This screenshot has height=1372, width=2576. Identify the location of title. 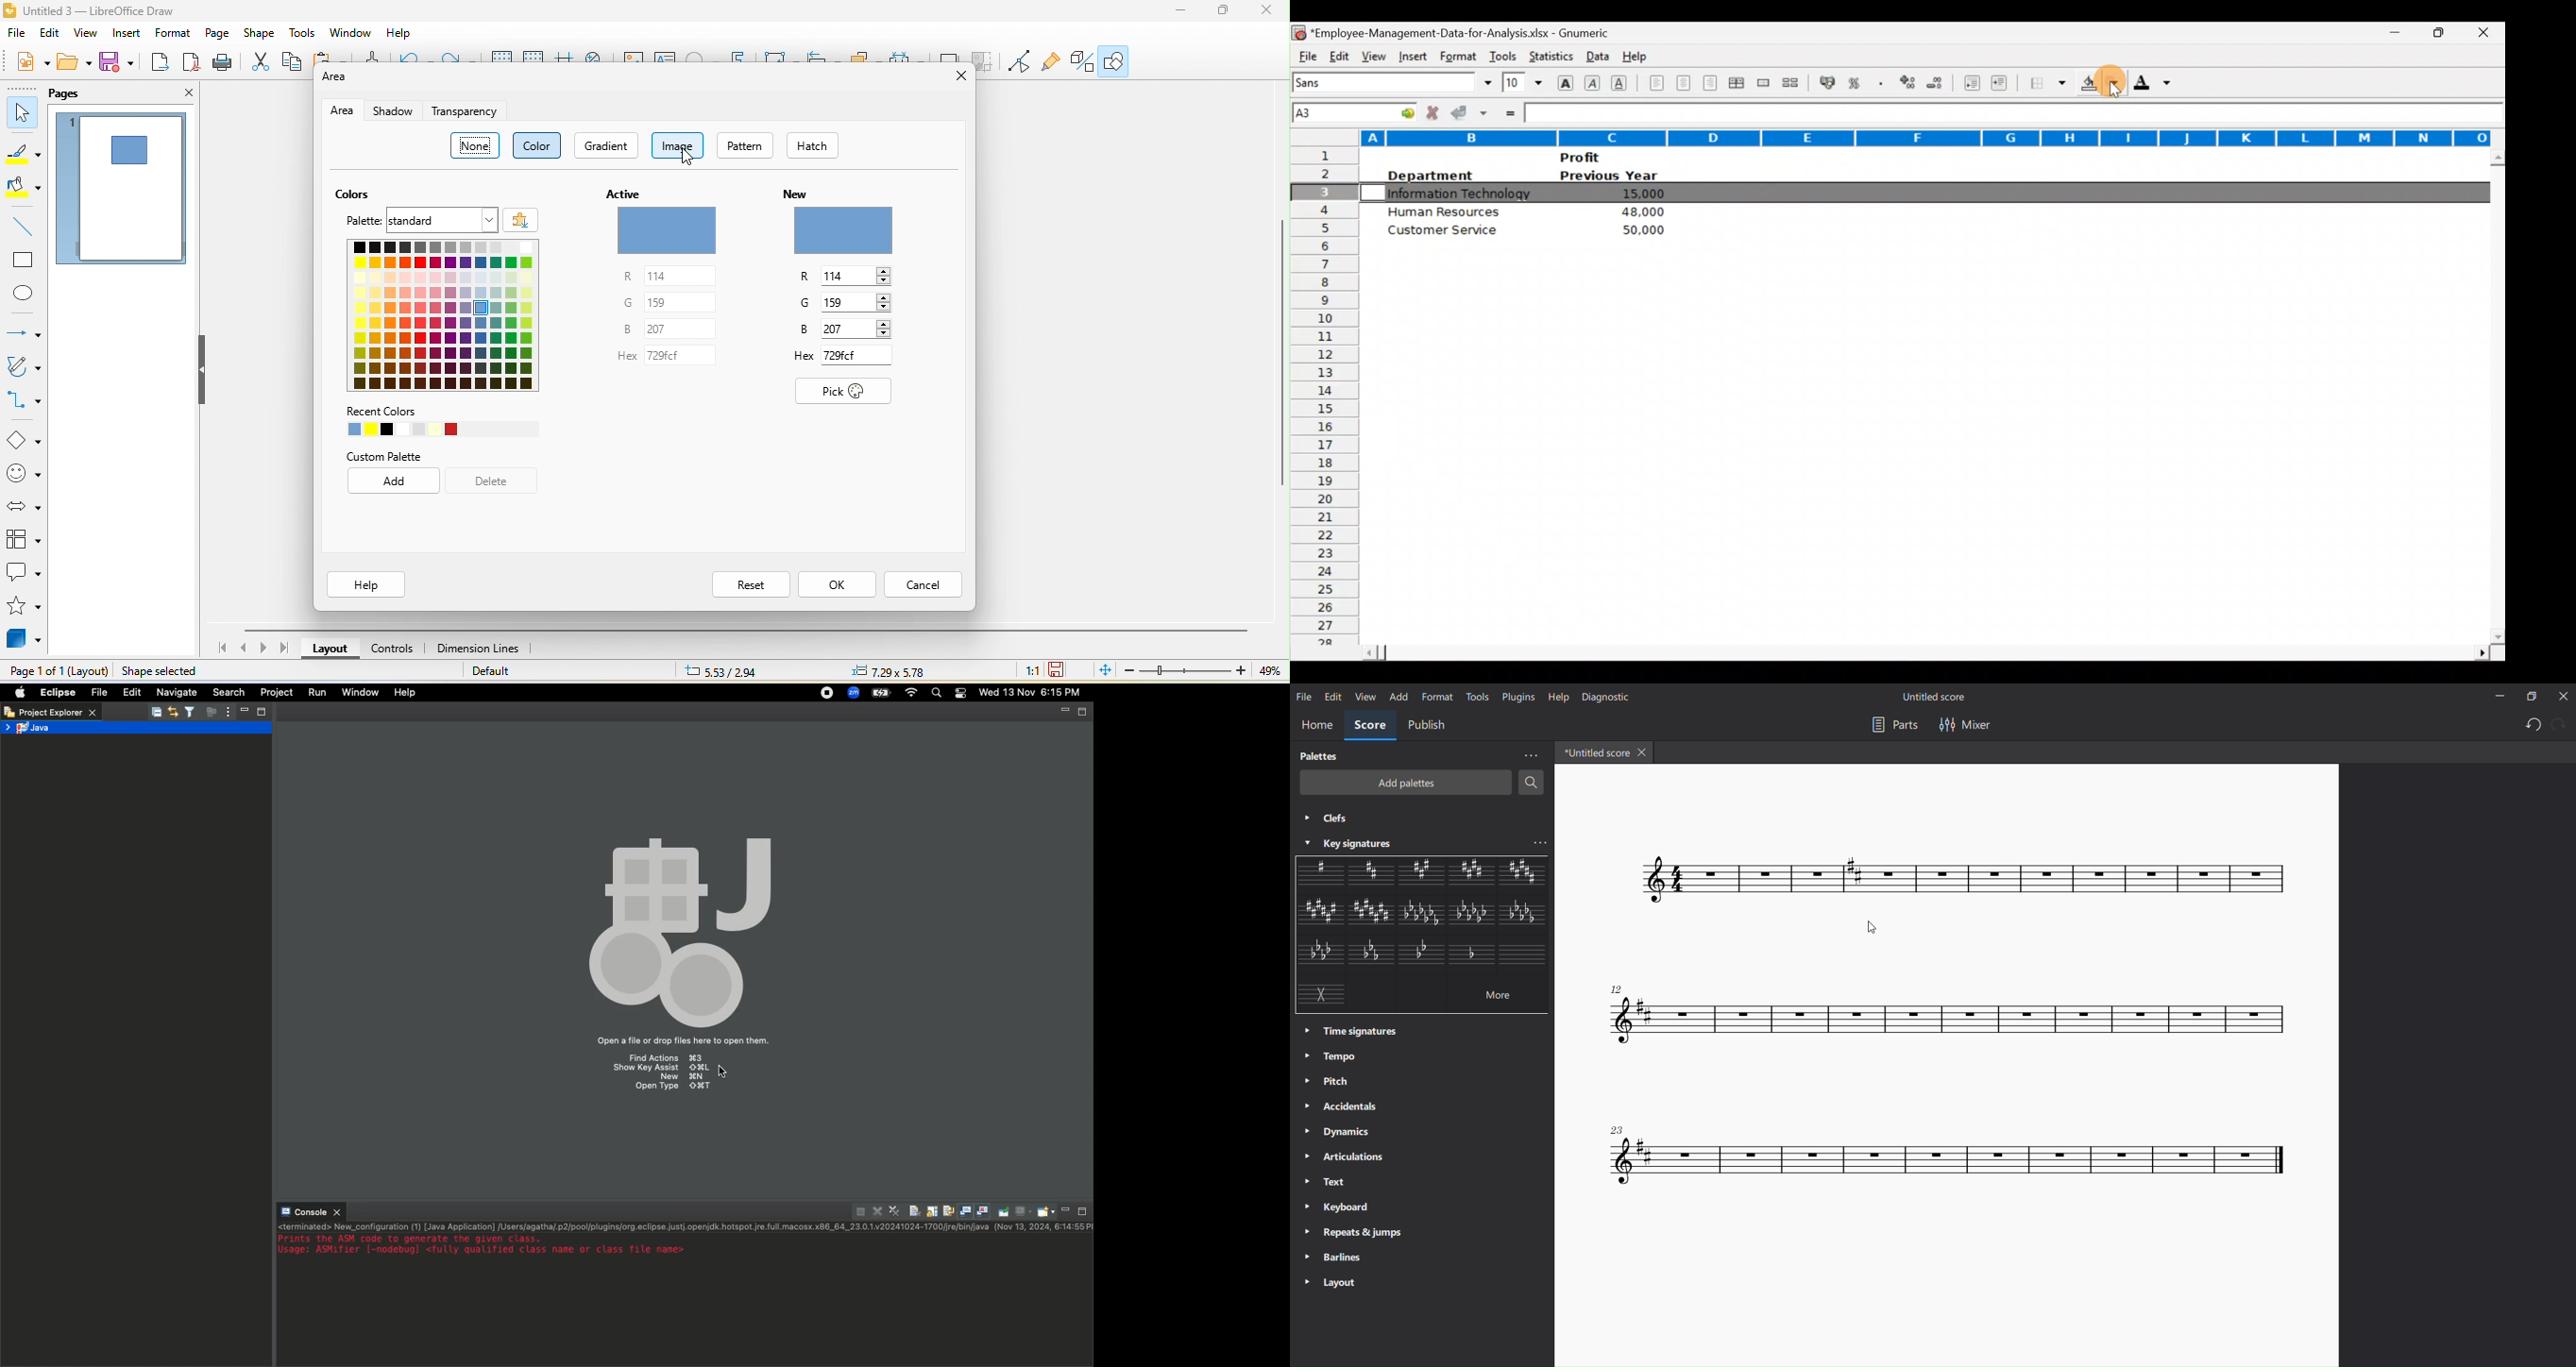
(113, 9).